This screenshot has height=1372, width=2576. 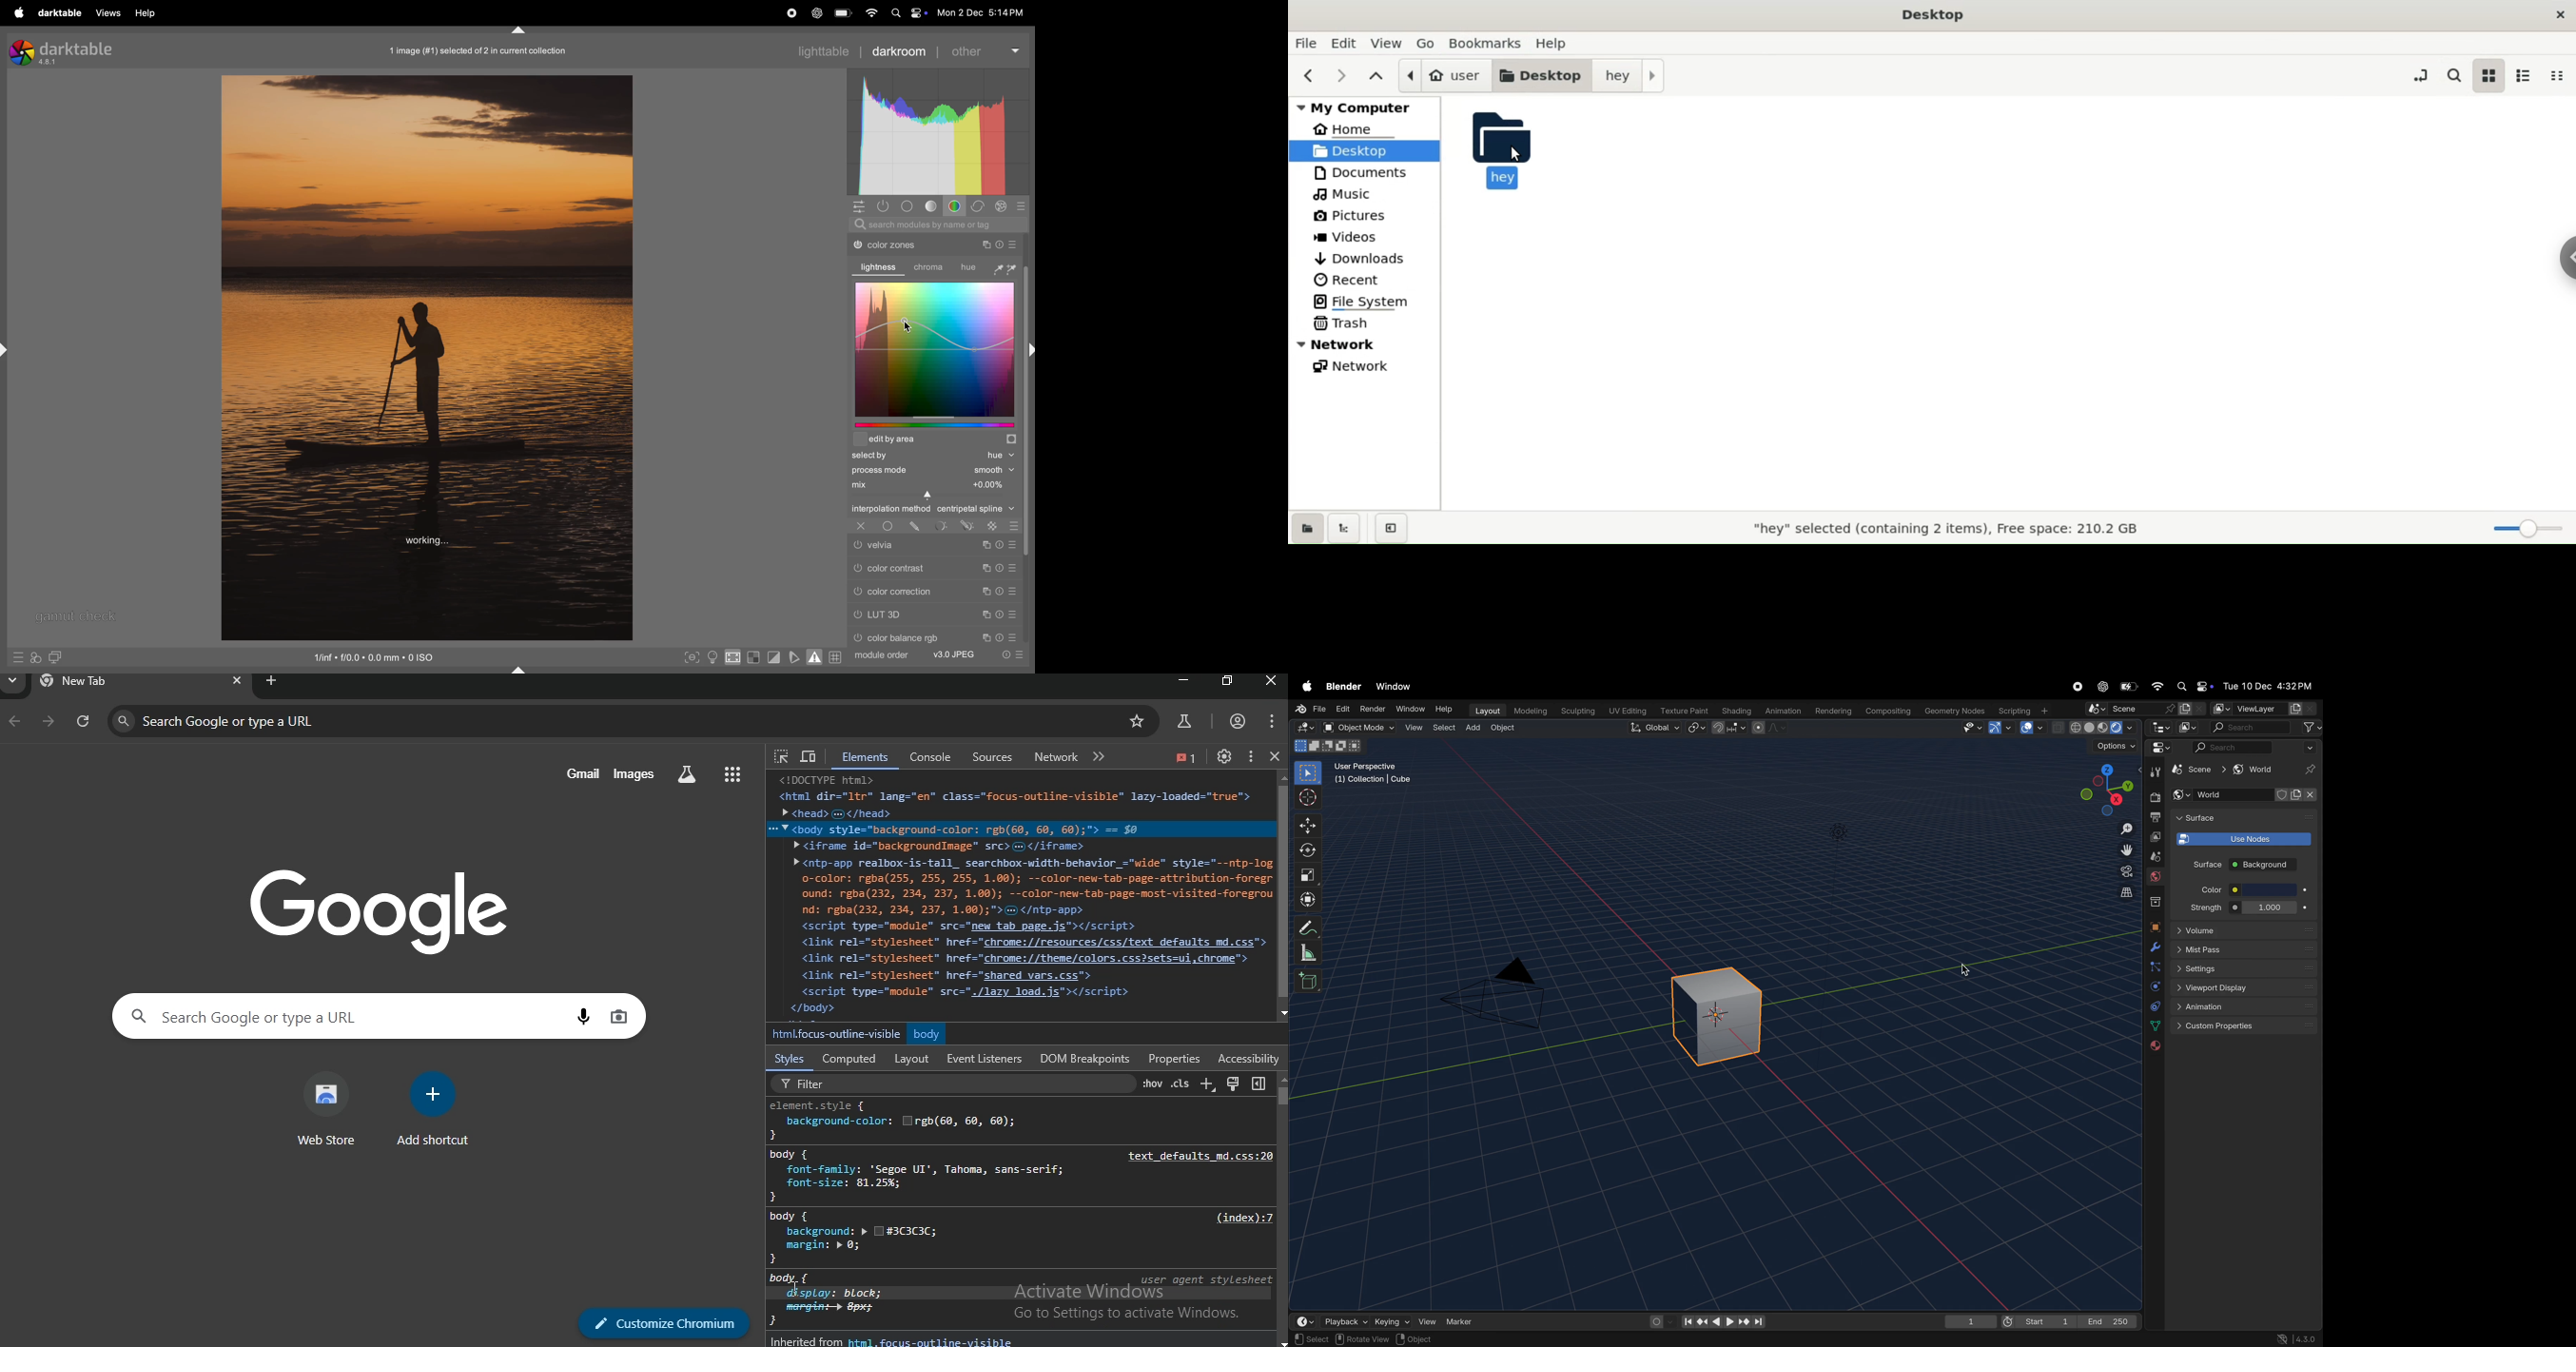 I want to click on computed, so click(x=850, y=1059).